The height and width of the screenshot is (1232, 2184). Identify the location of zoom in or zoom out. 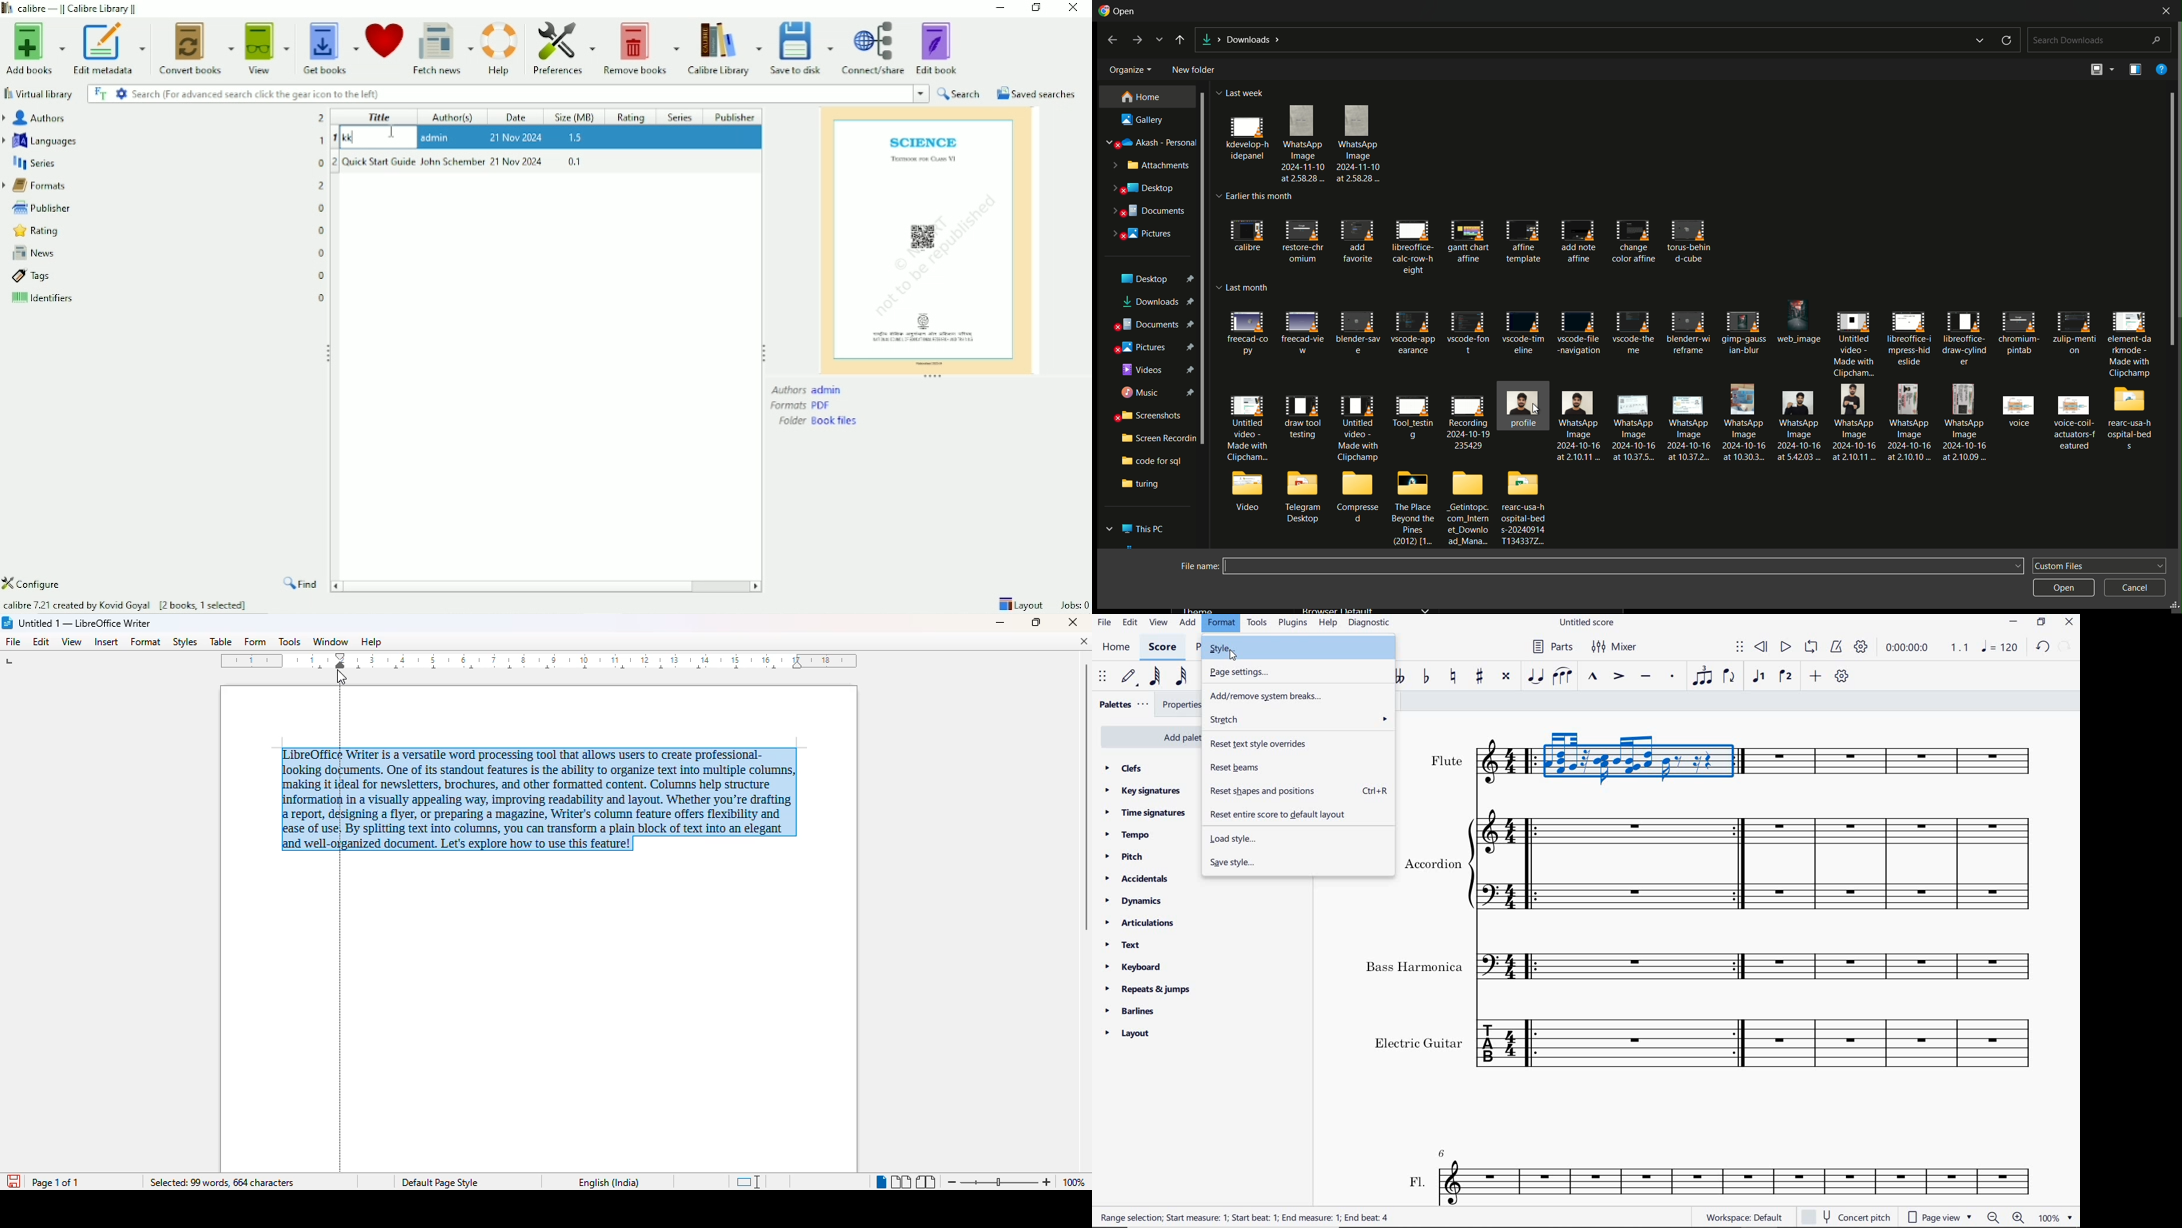
(2008, 1217).